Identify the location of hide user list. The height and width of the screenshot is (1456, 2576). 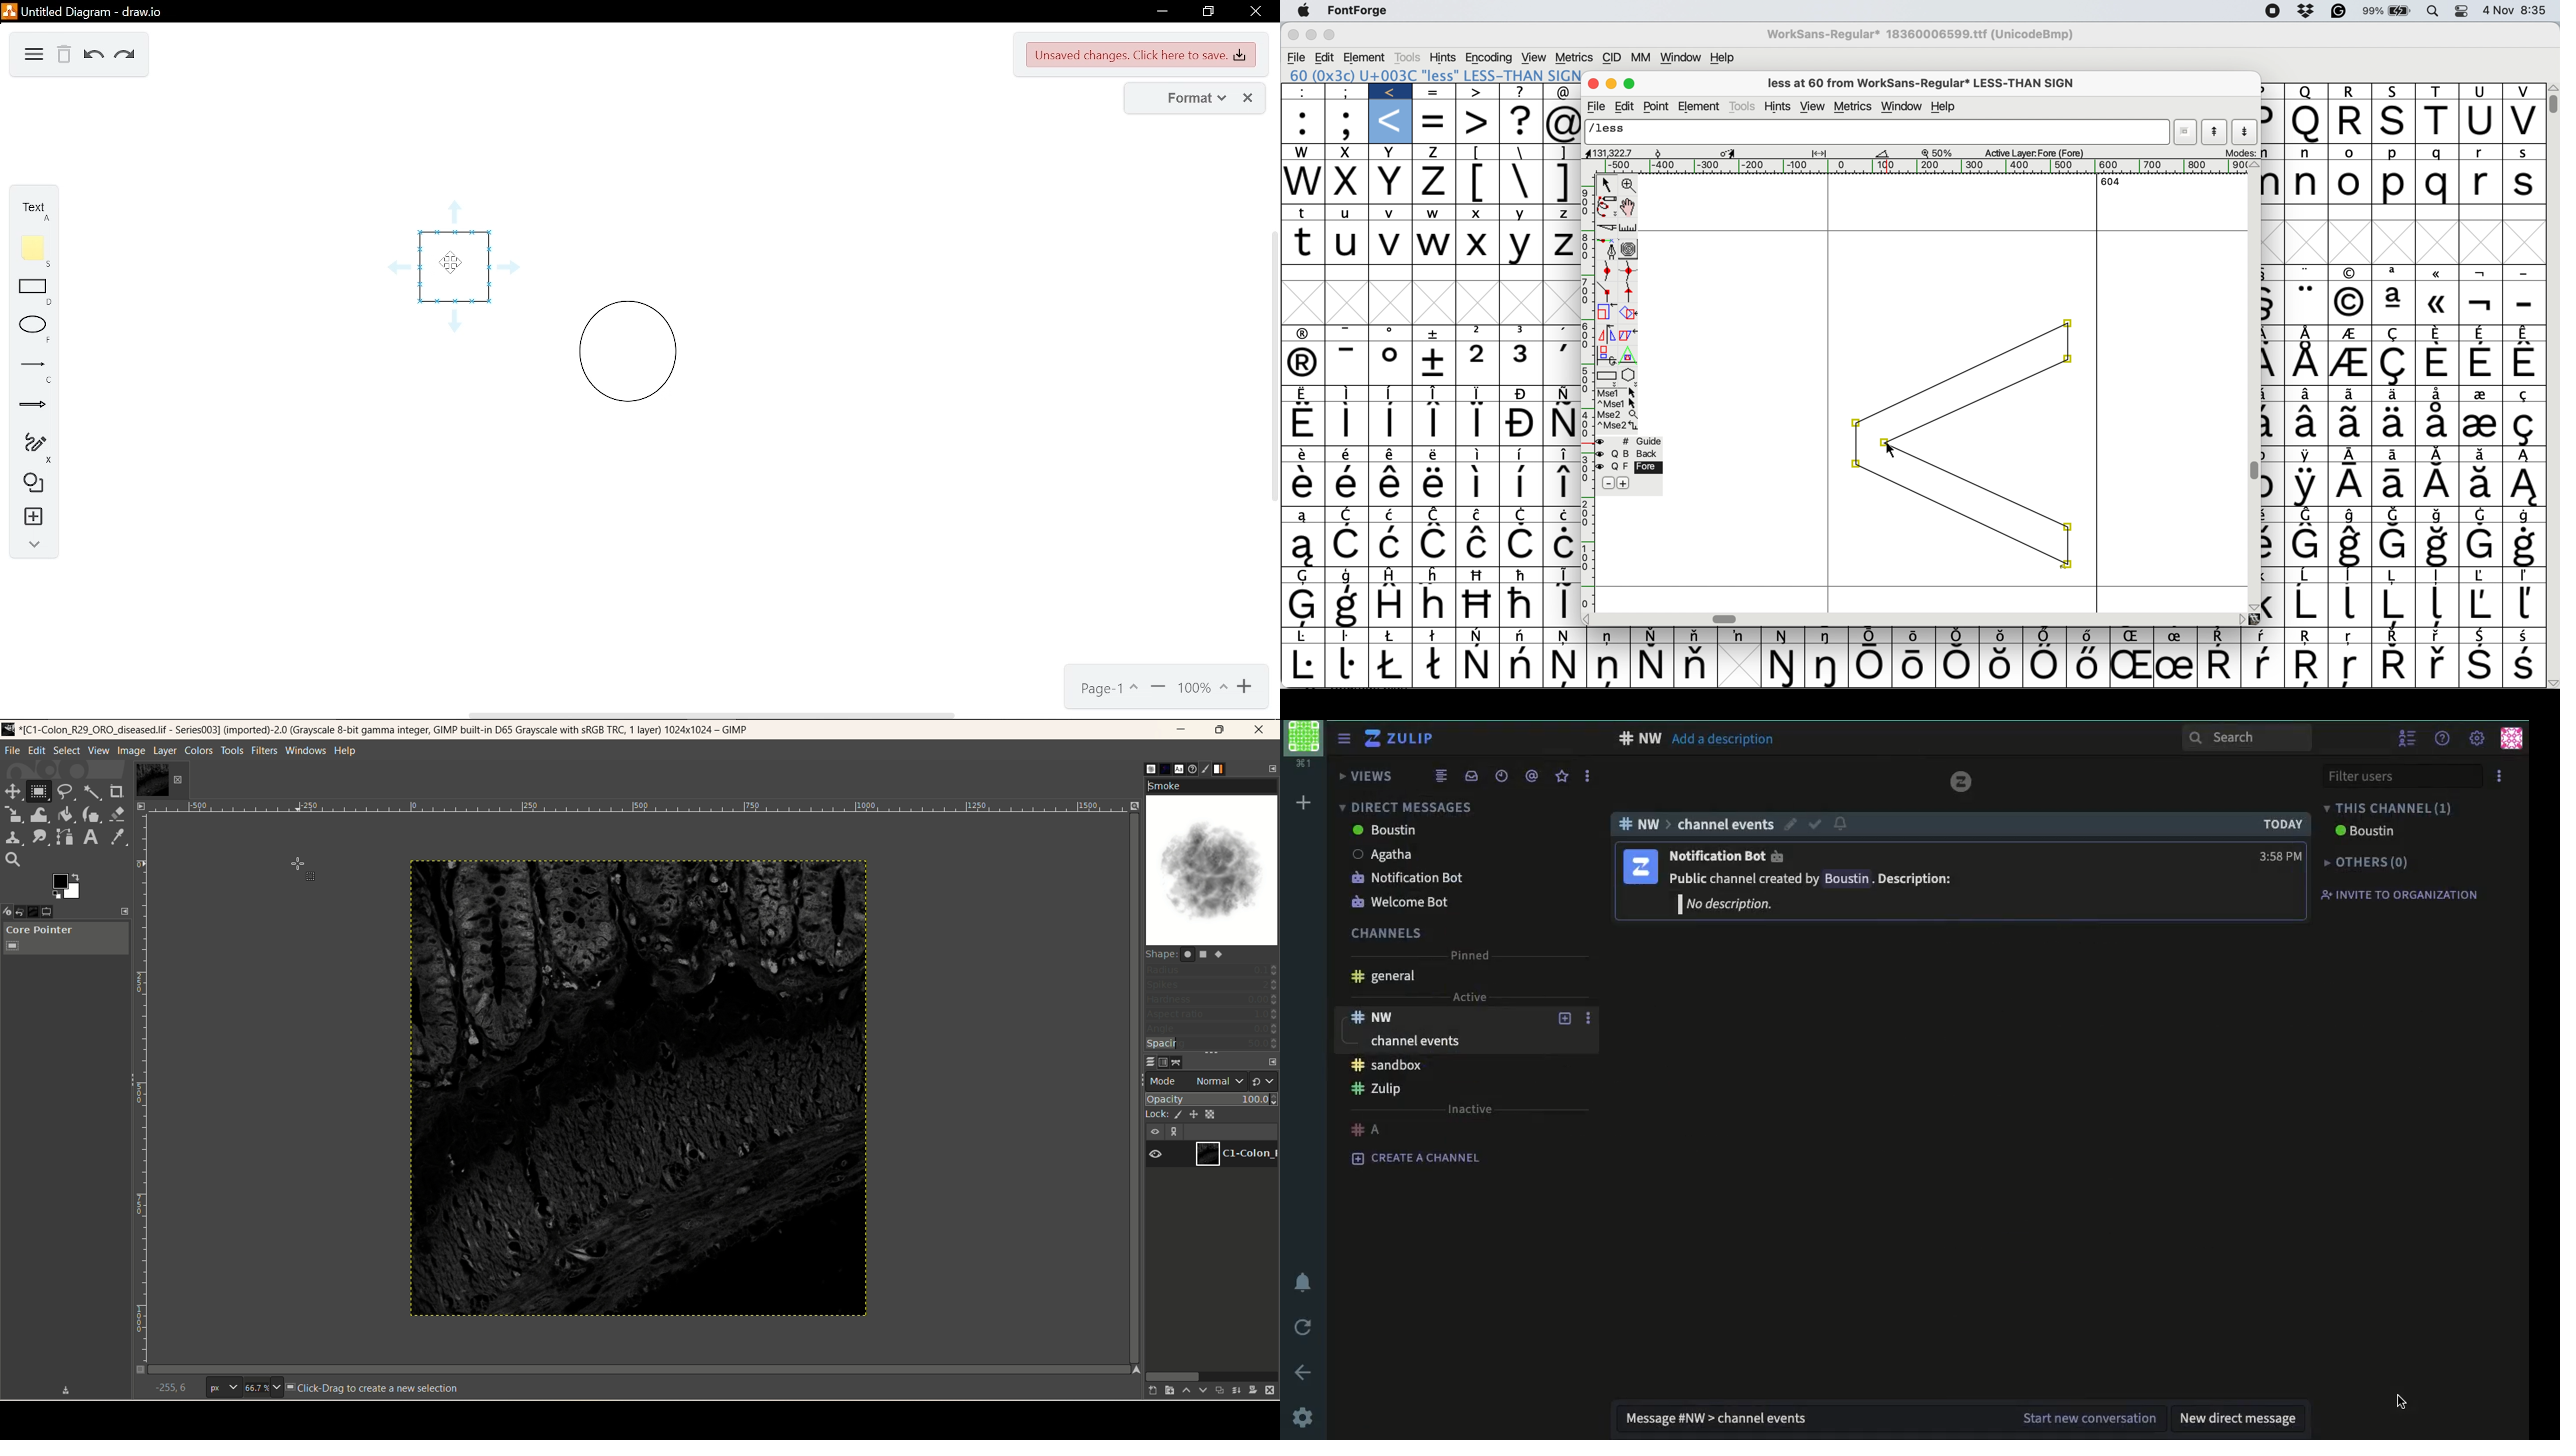
(2406, 737).